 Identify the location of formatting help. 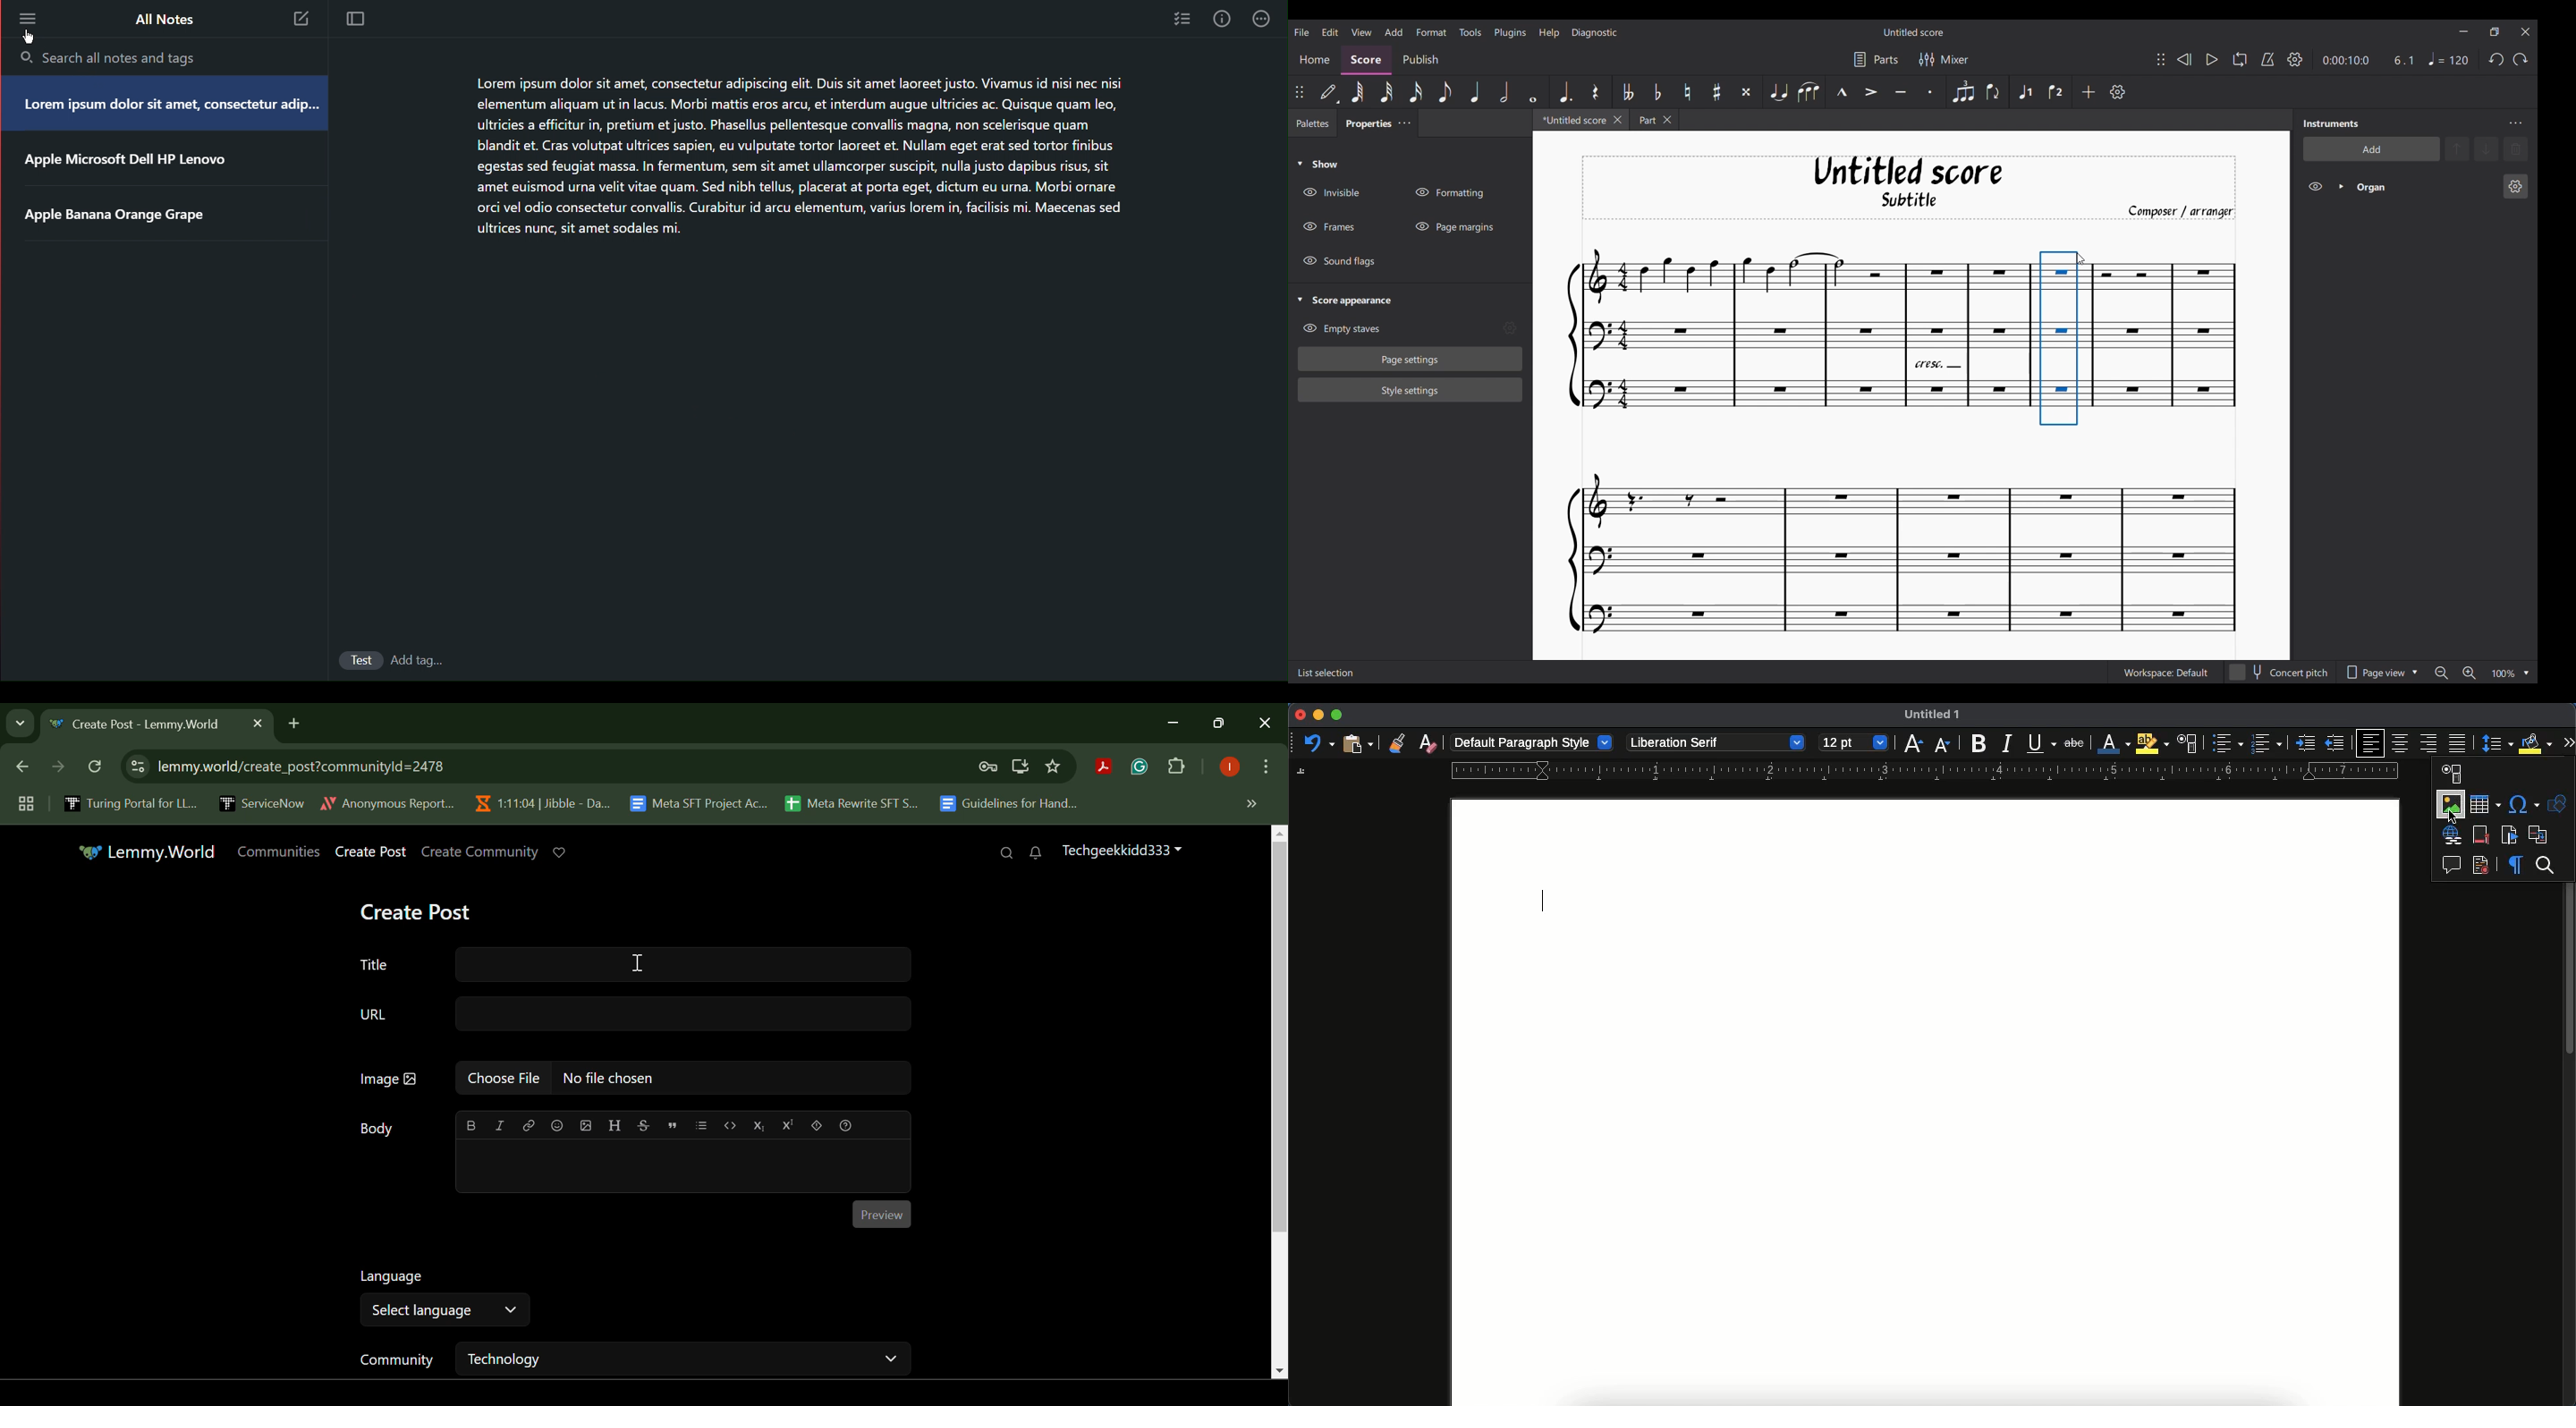
(847, 1126).